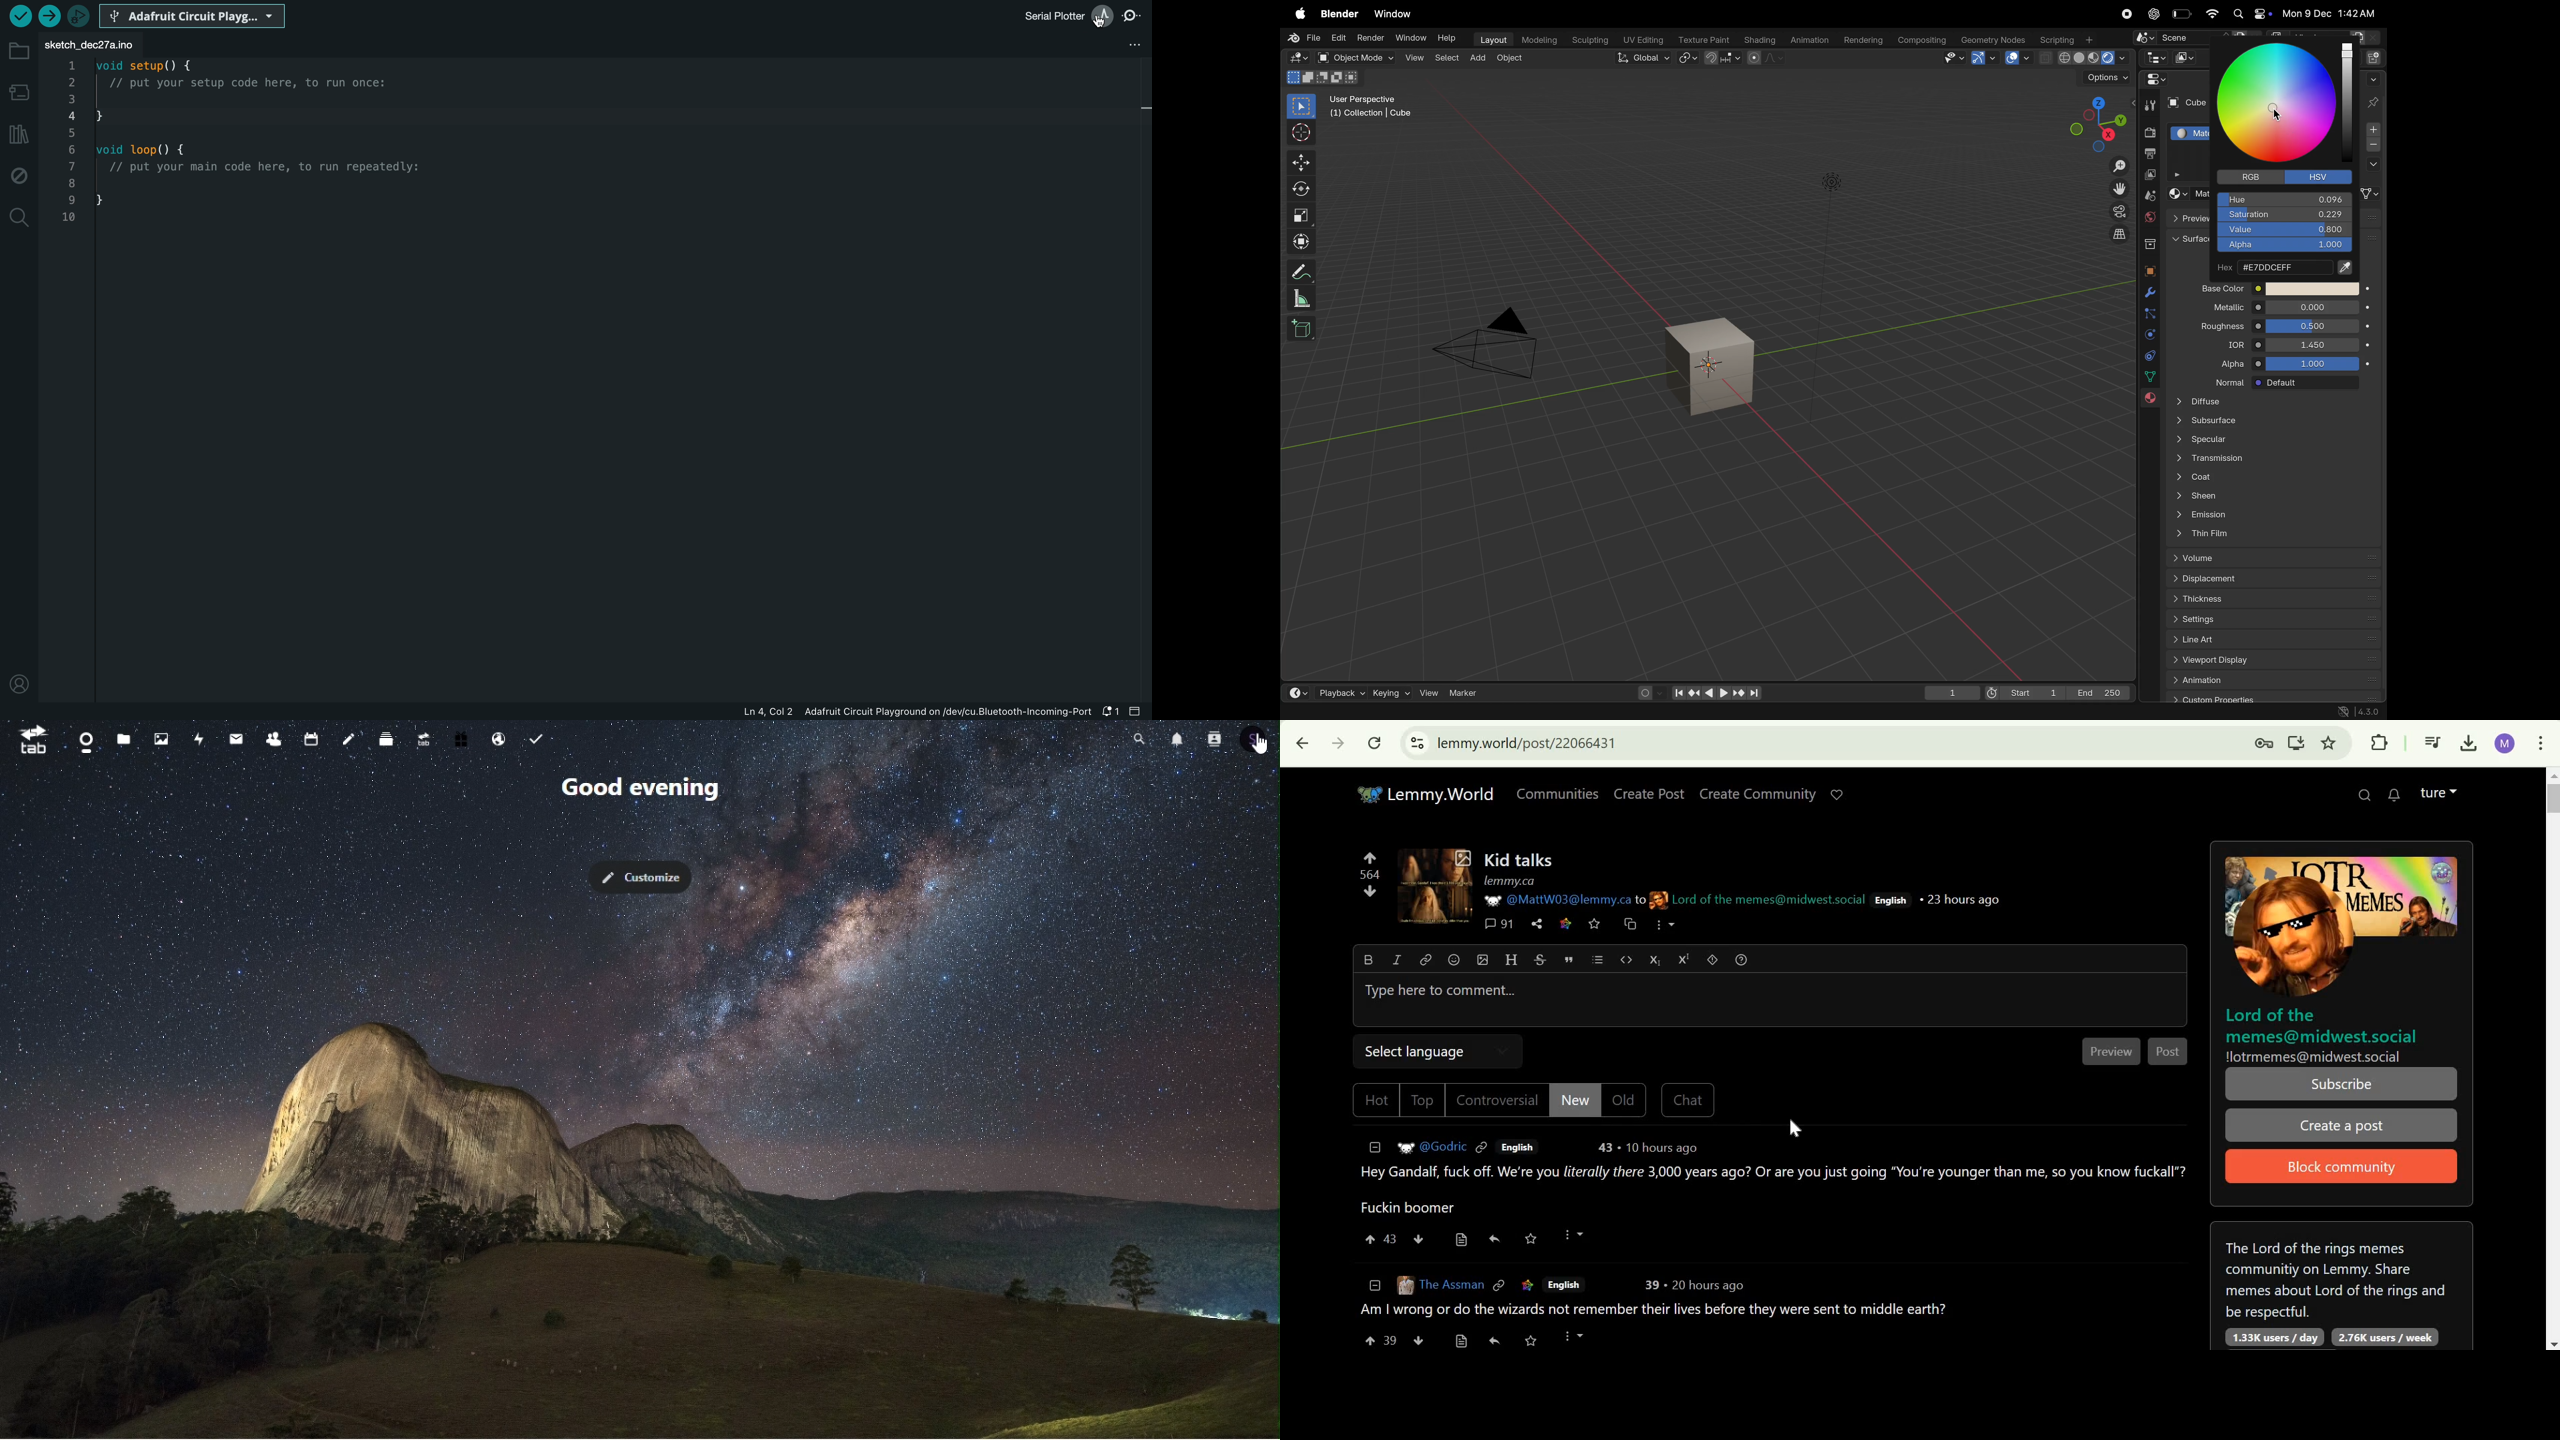  I want to click on modelling, so click(1541, 40).